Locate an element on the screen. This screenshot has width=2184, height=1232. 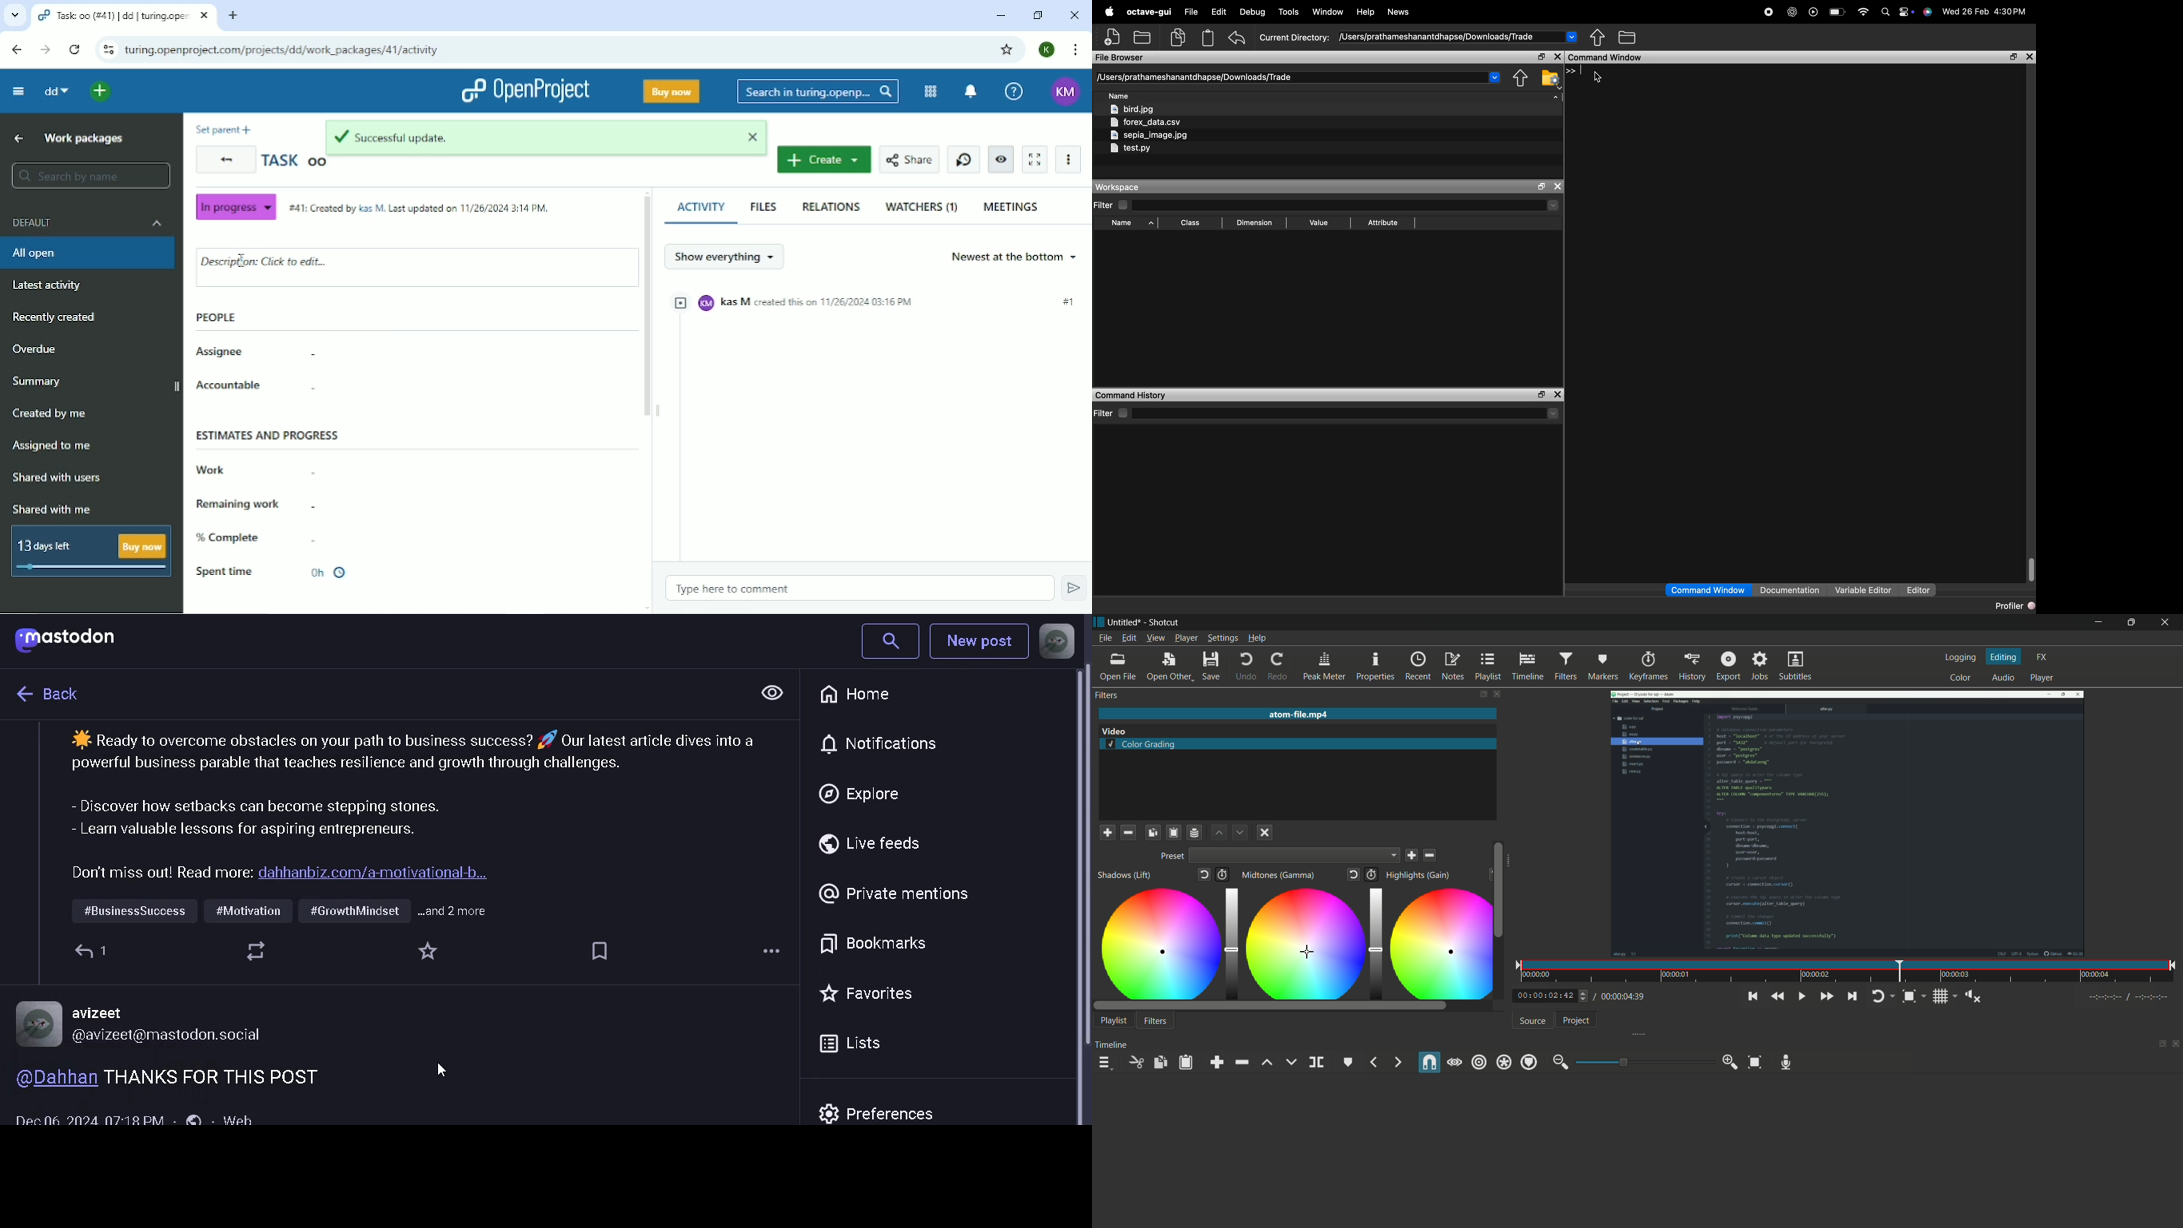
skip to the previous point is located at coordinates (1752, 997).